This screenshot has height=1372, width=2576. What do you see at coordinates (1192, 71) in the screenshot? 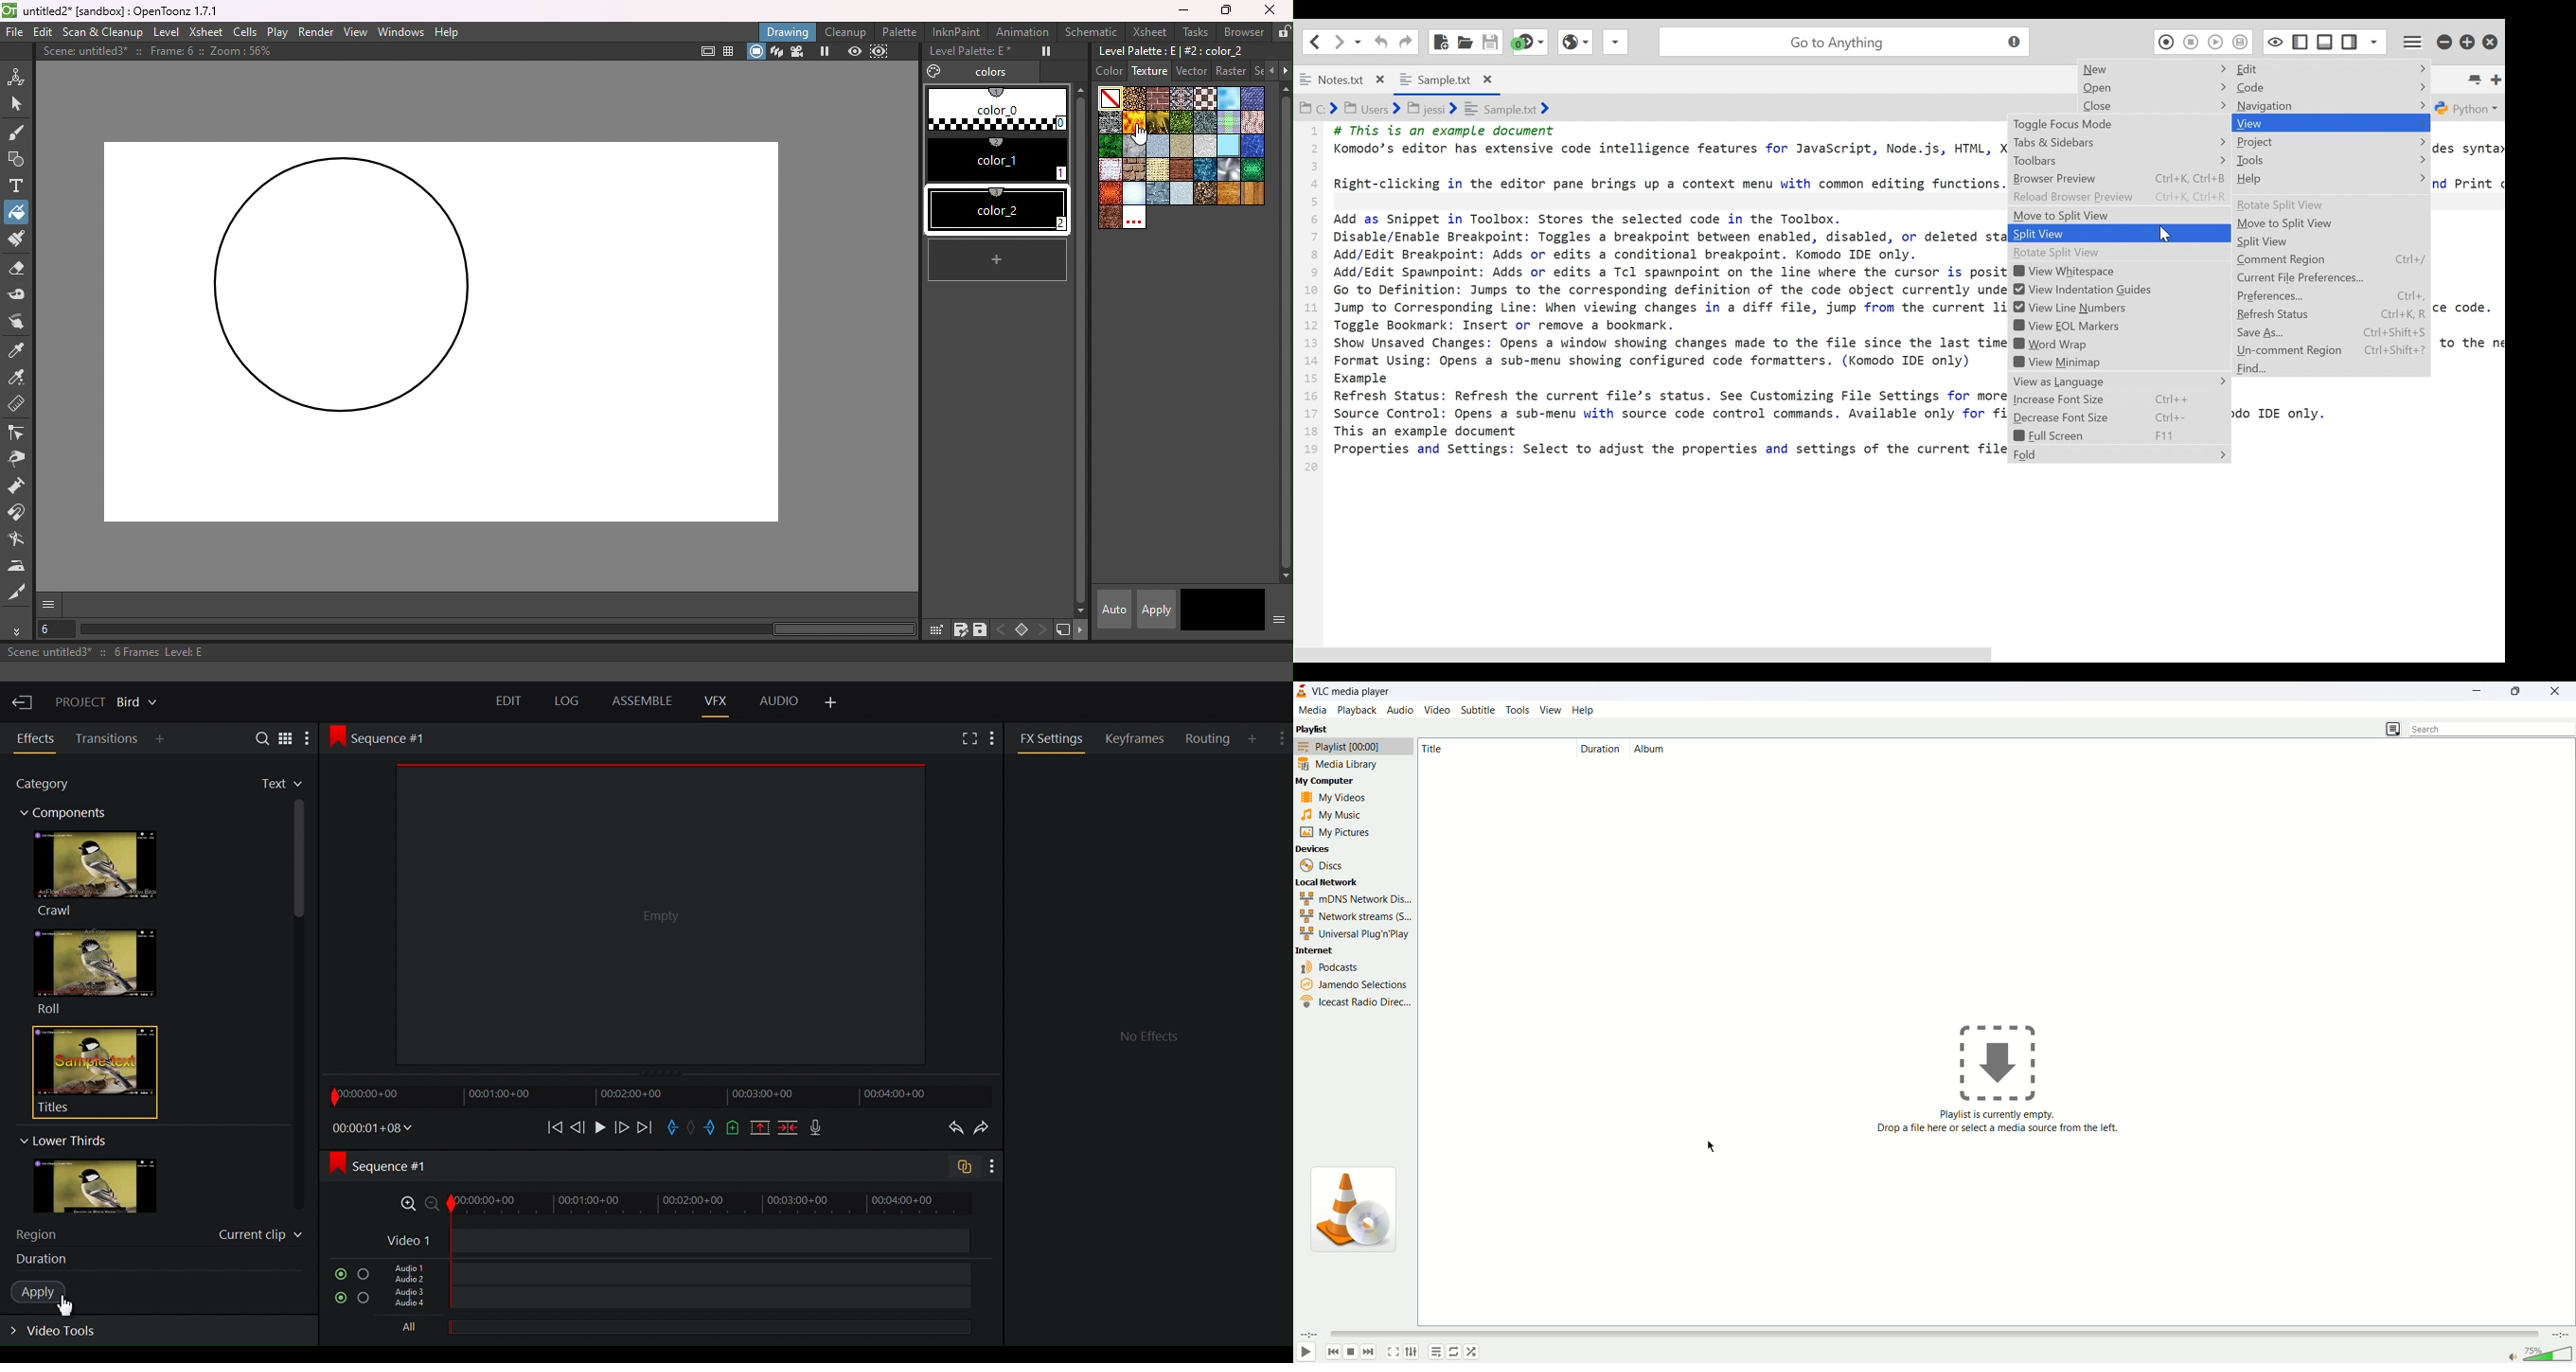
I see `Vector` at bounding box center [1192, 71].